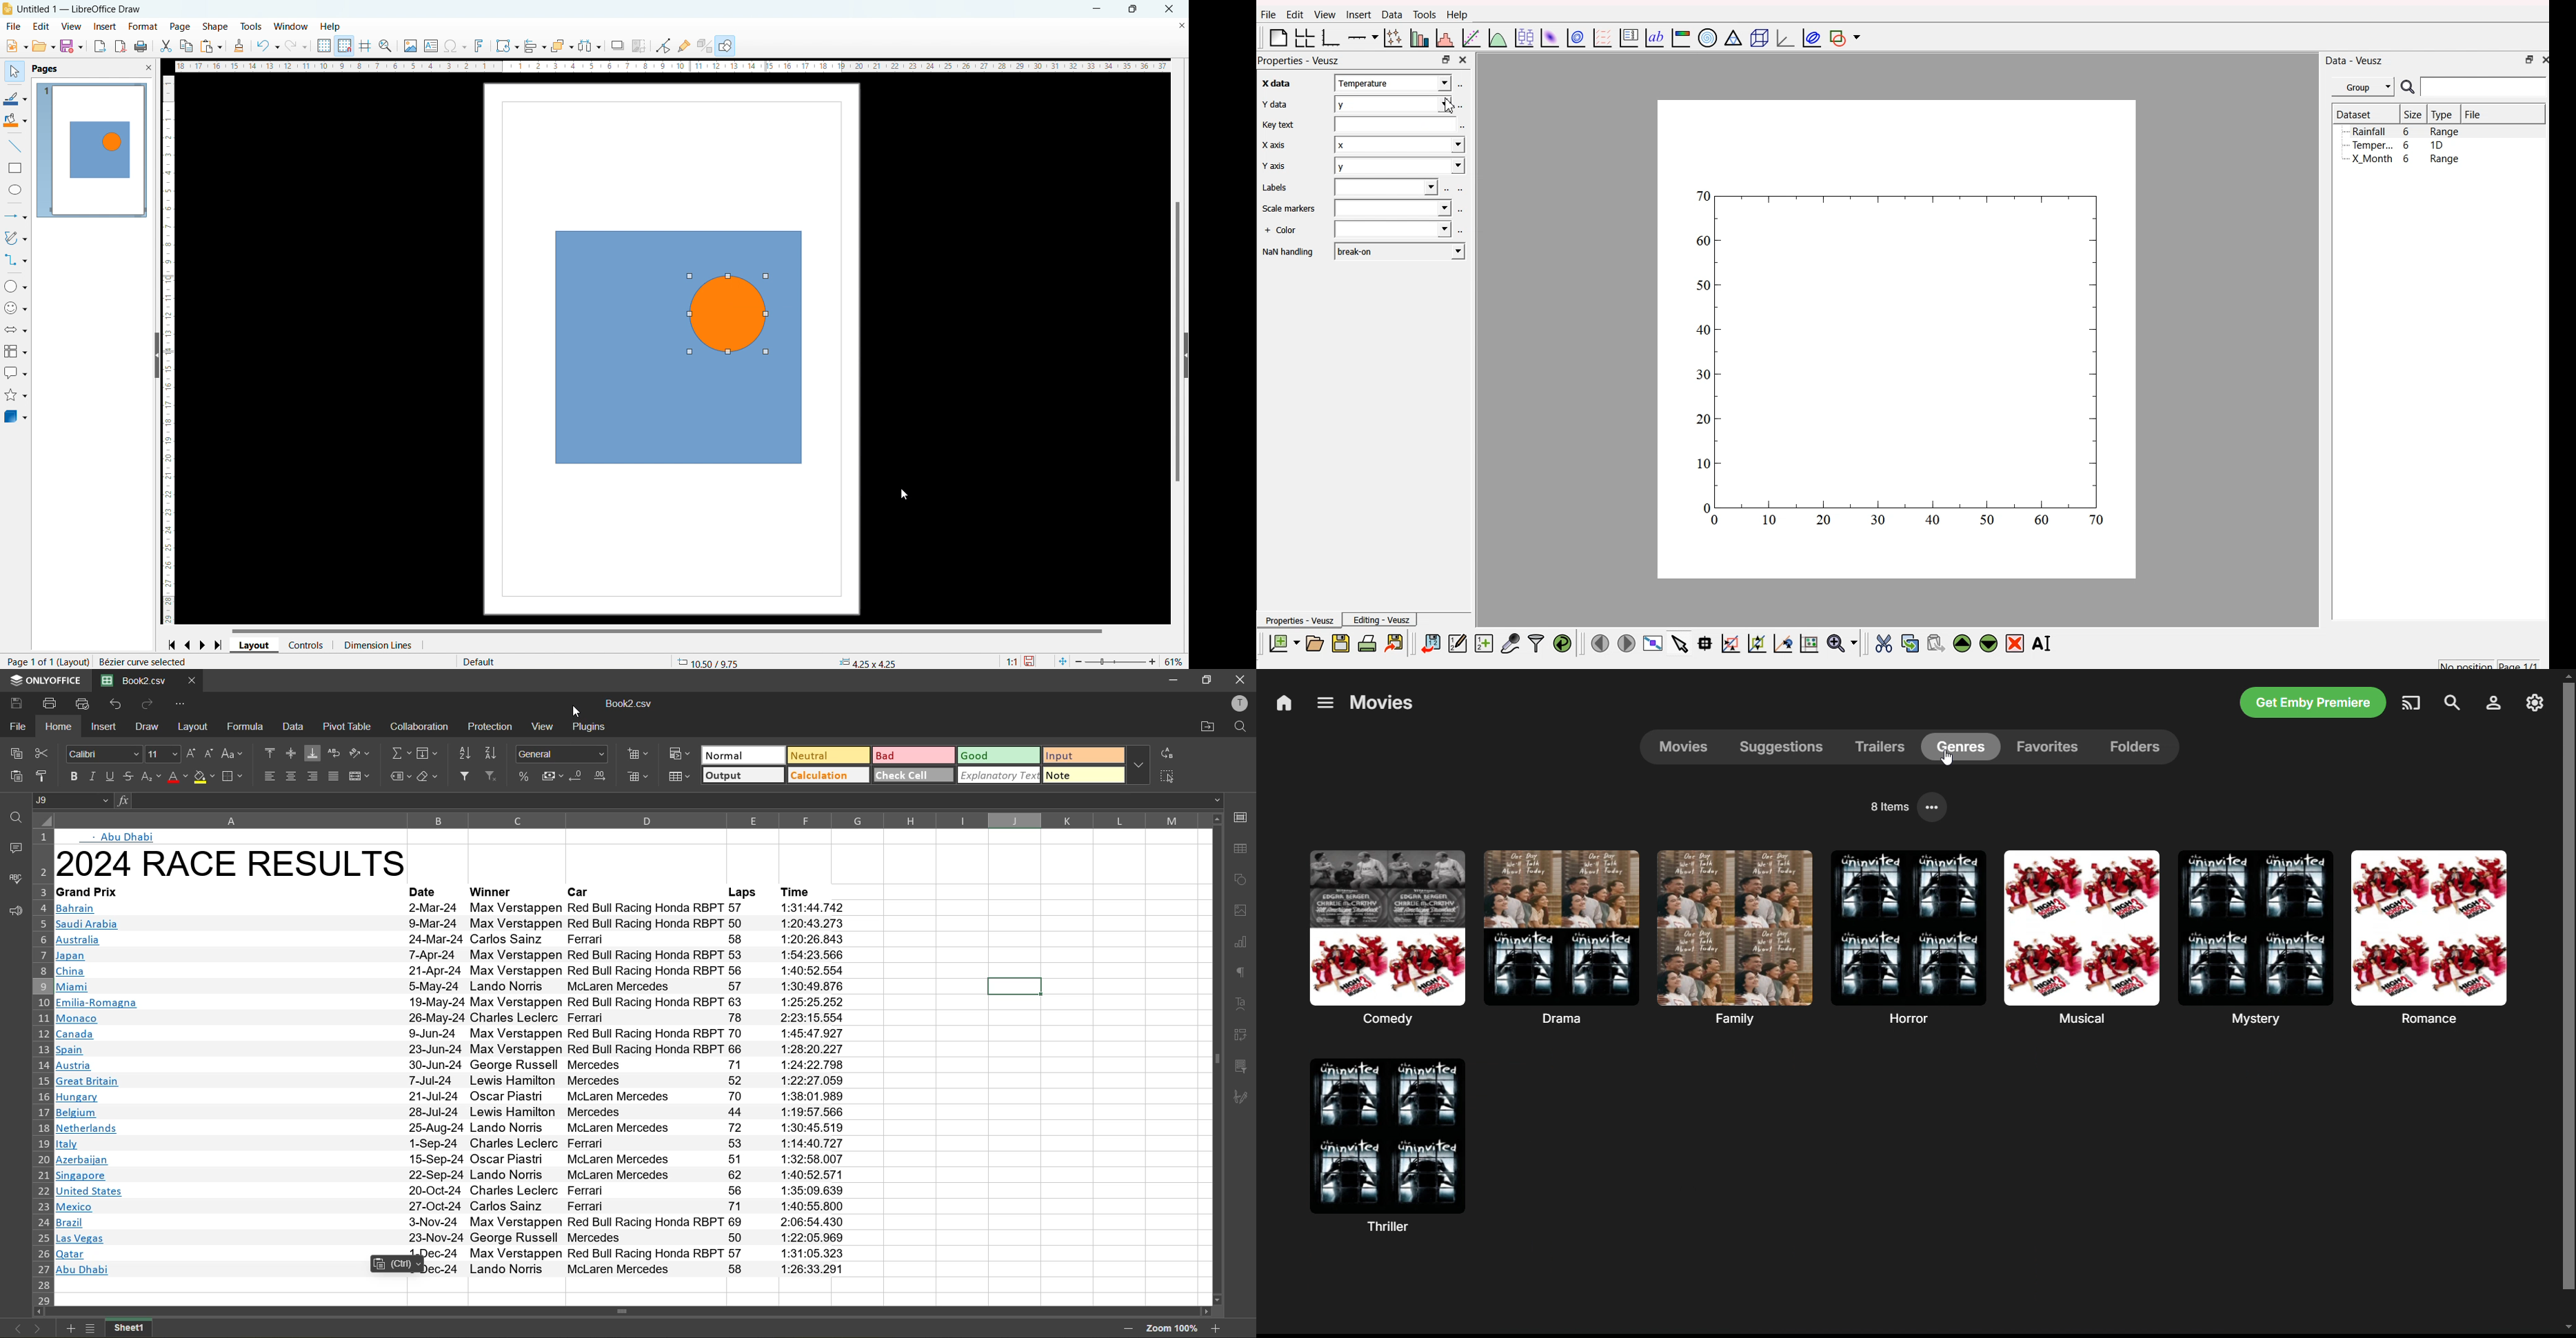 The height and width of the screenshot is (1344, 2576). What do you see at coordinates (128, 838) in the screenshot?
I see `abu dhabi` at bounding box center [128, 838].